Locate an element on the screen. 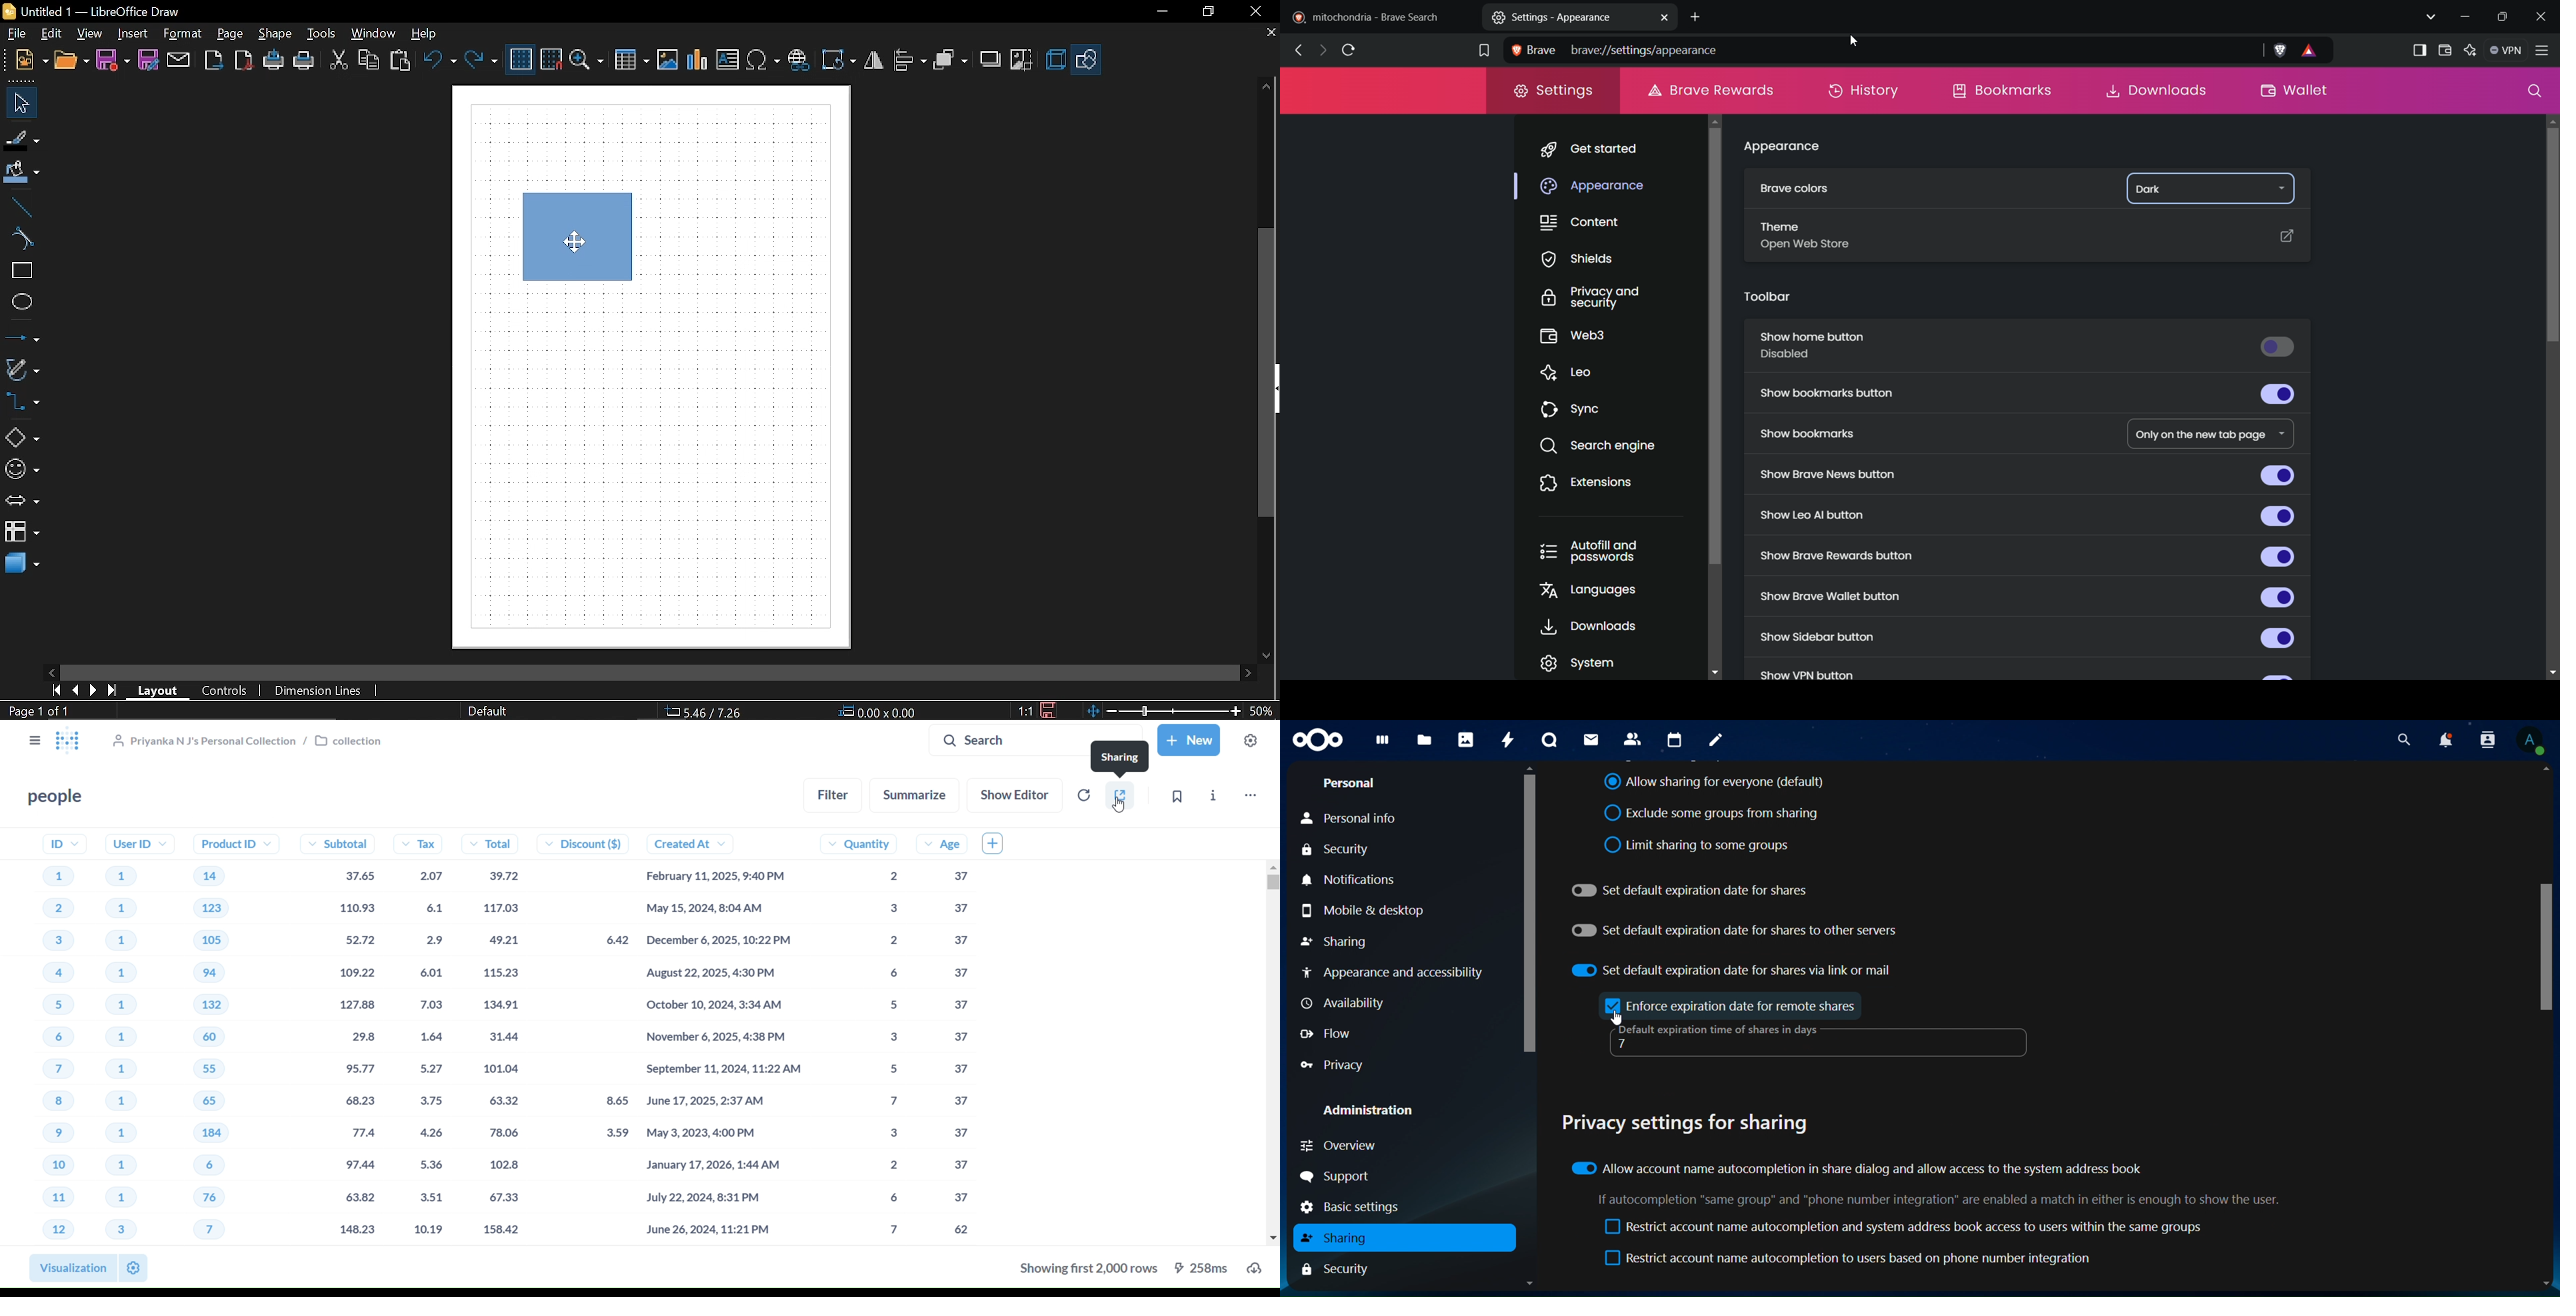 Image resolution: width=2576 pixels, height=1316 pixels. Insert image is located at coordinates (667, 60).